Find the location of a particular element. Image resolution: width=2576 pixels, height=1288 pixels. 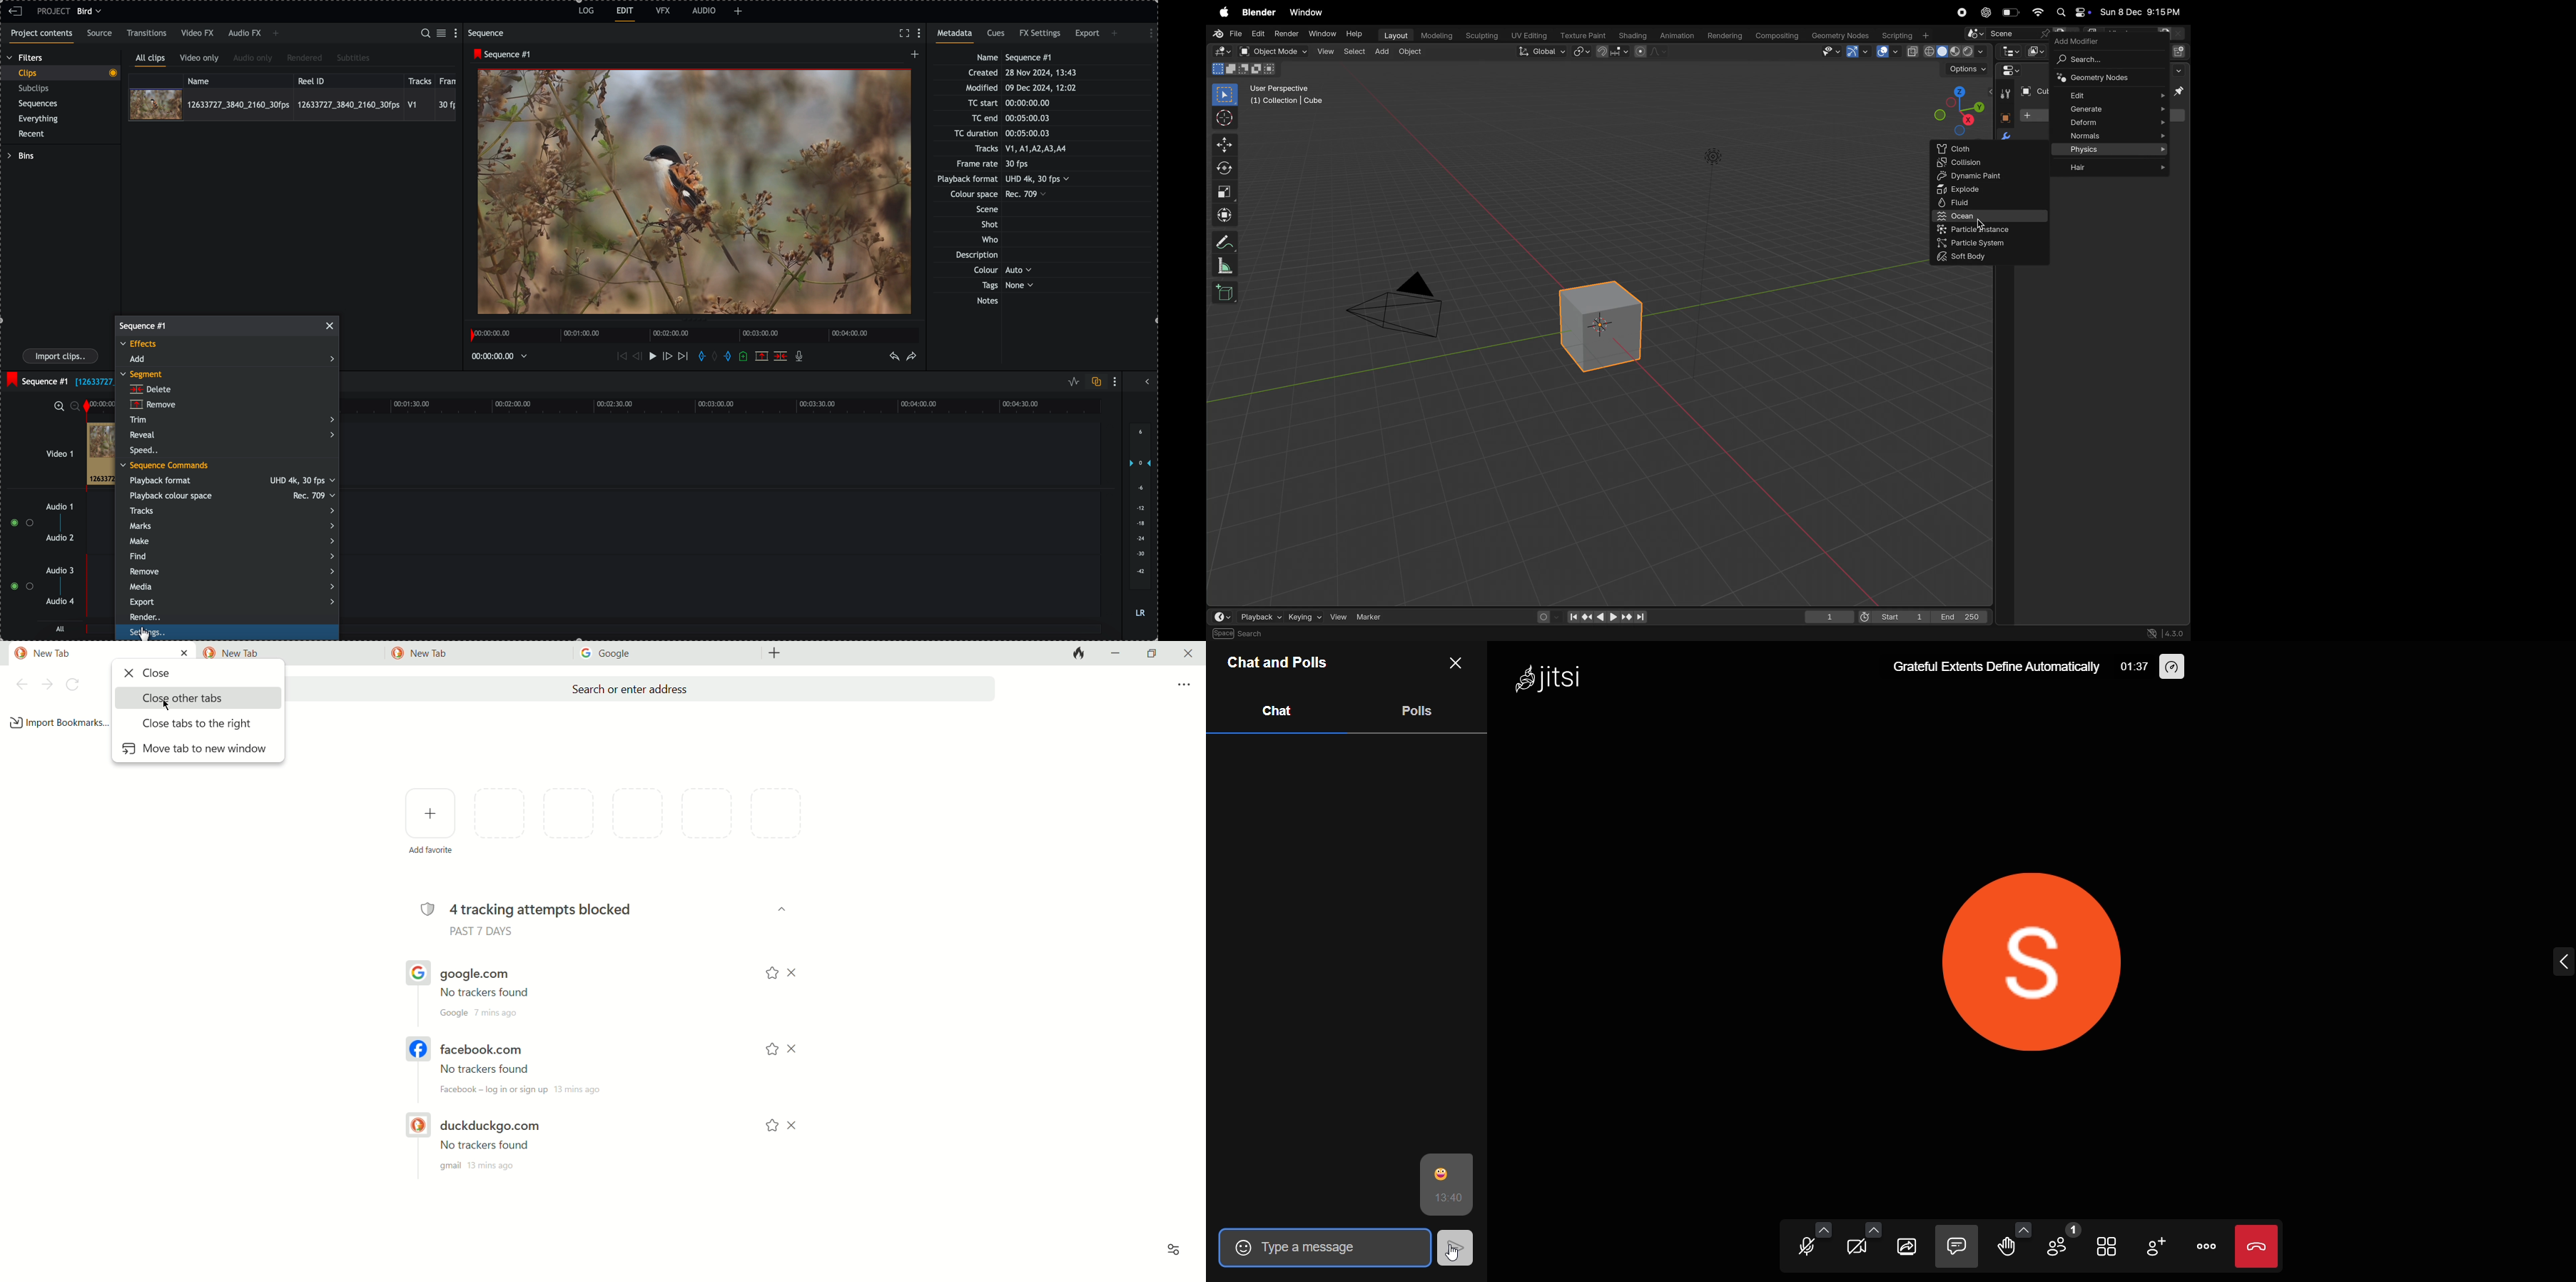

project contents is located at coordinates (40, 36).